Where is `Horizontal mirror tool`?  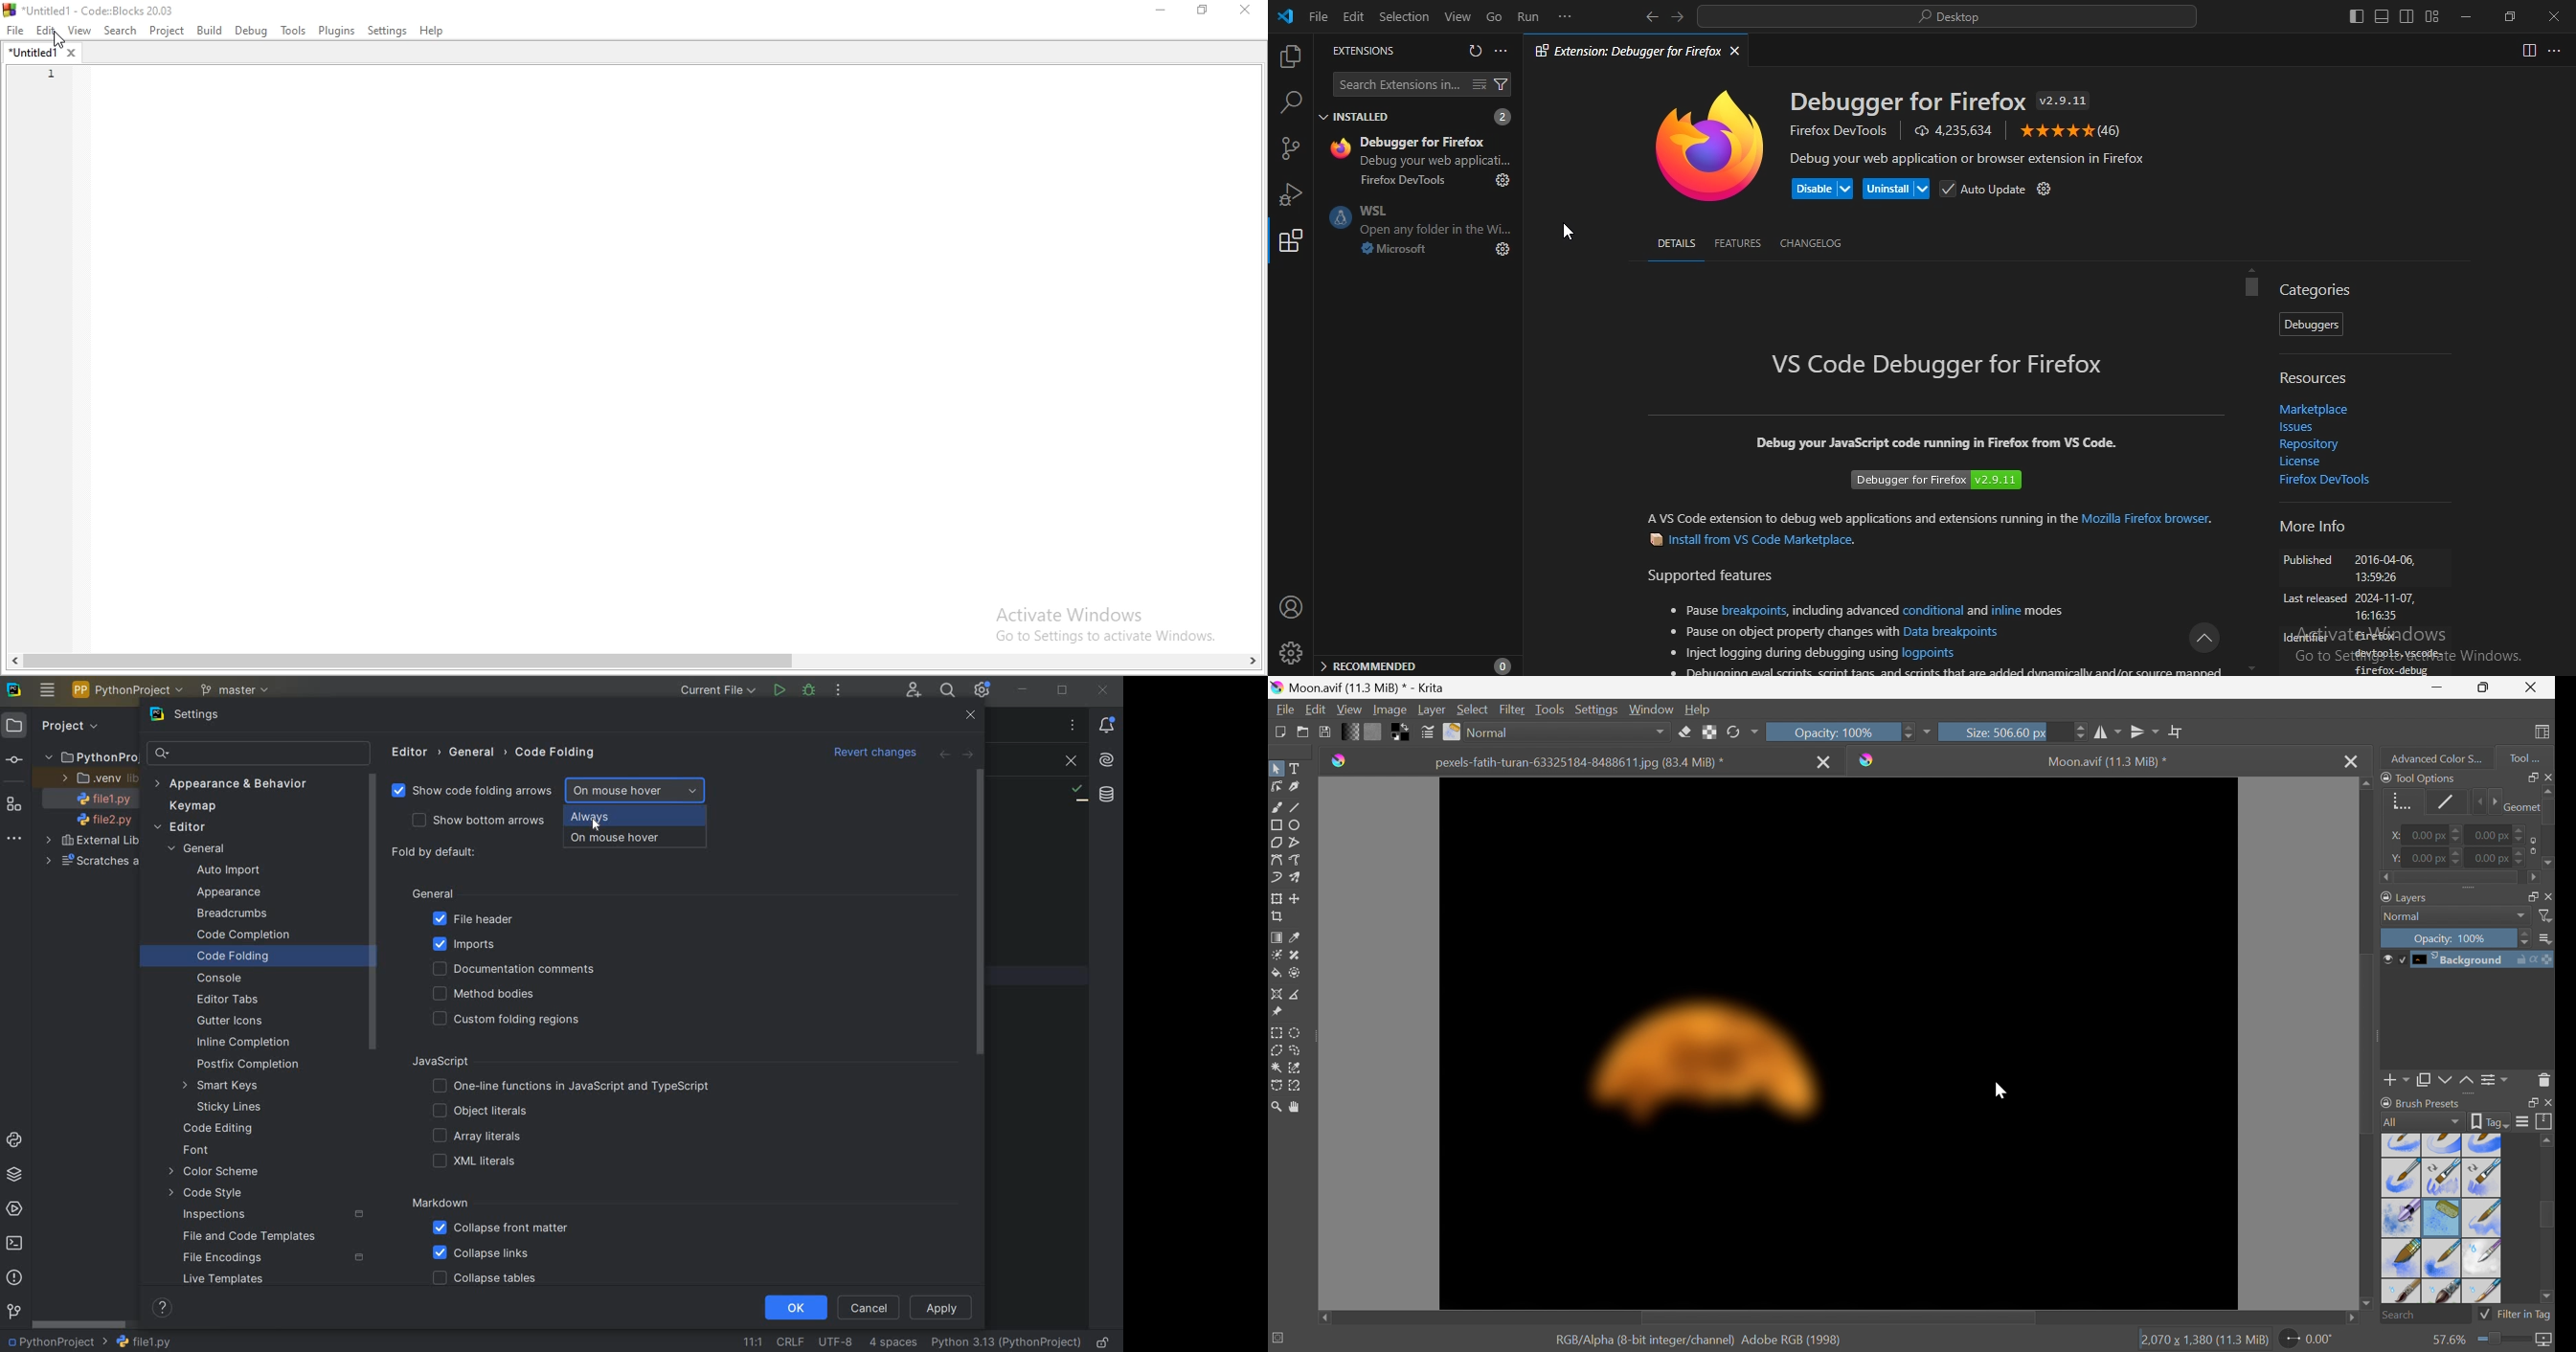
Horizontal mirror tool is located at coordinates (2108, 732).